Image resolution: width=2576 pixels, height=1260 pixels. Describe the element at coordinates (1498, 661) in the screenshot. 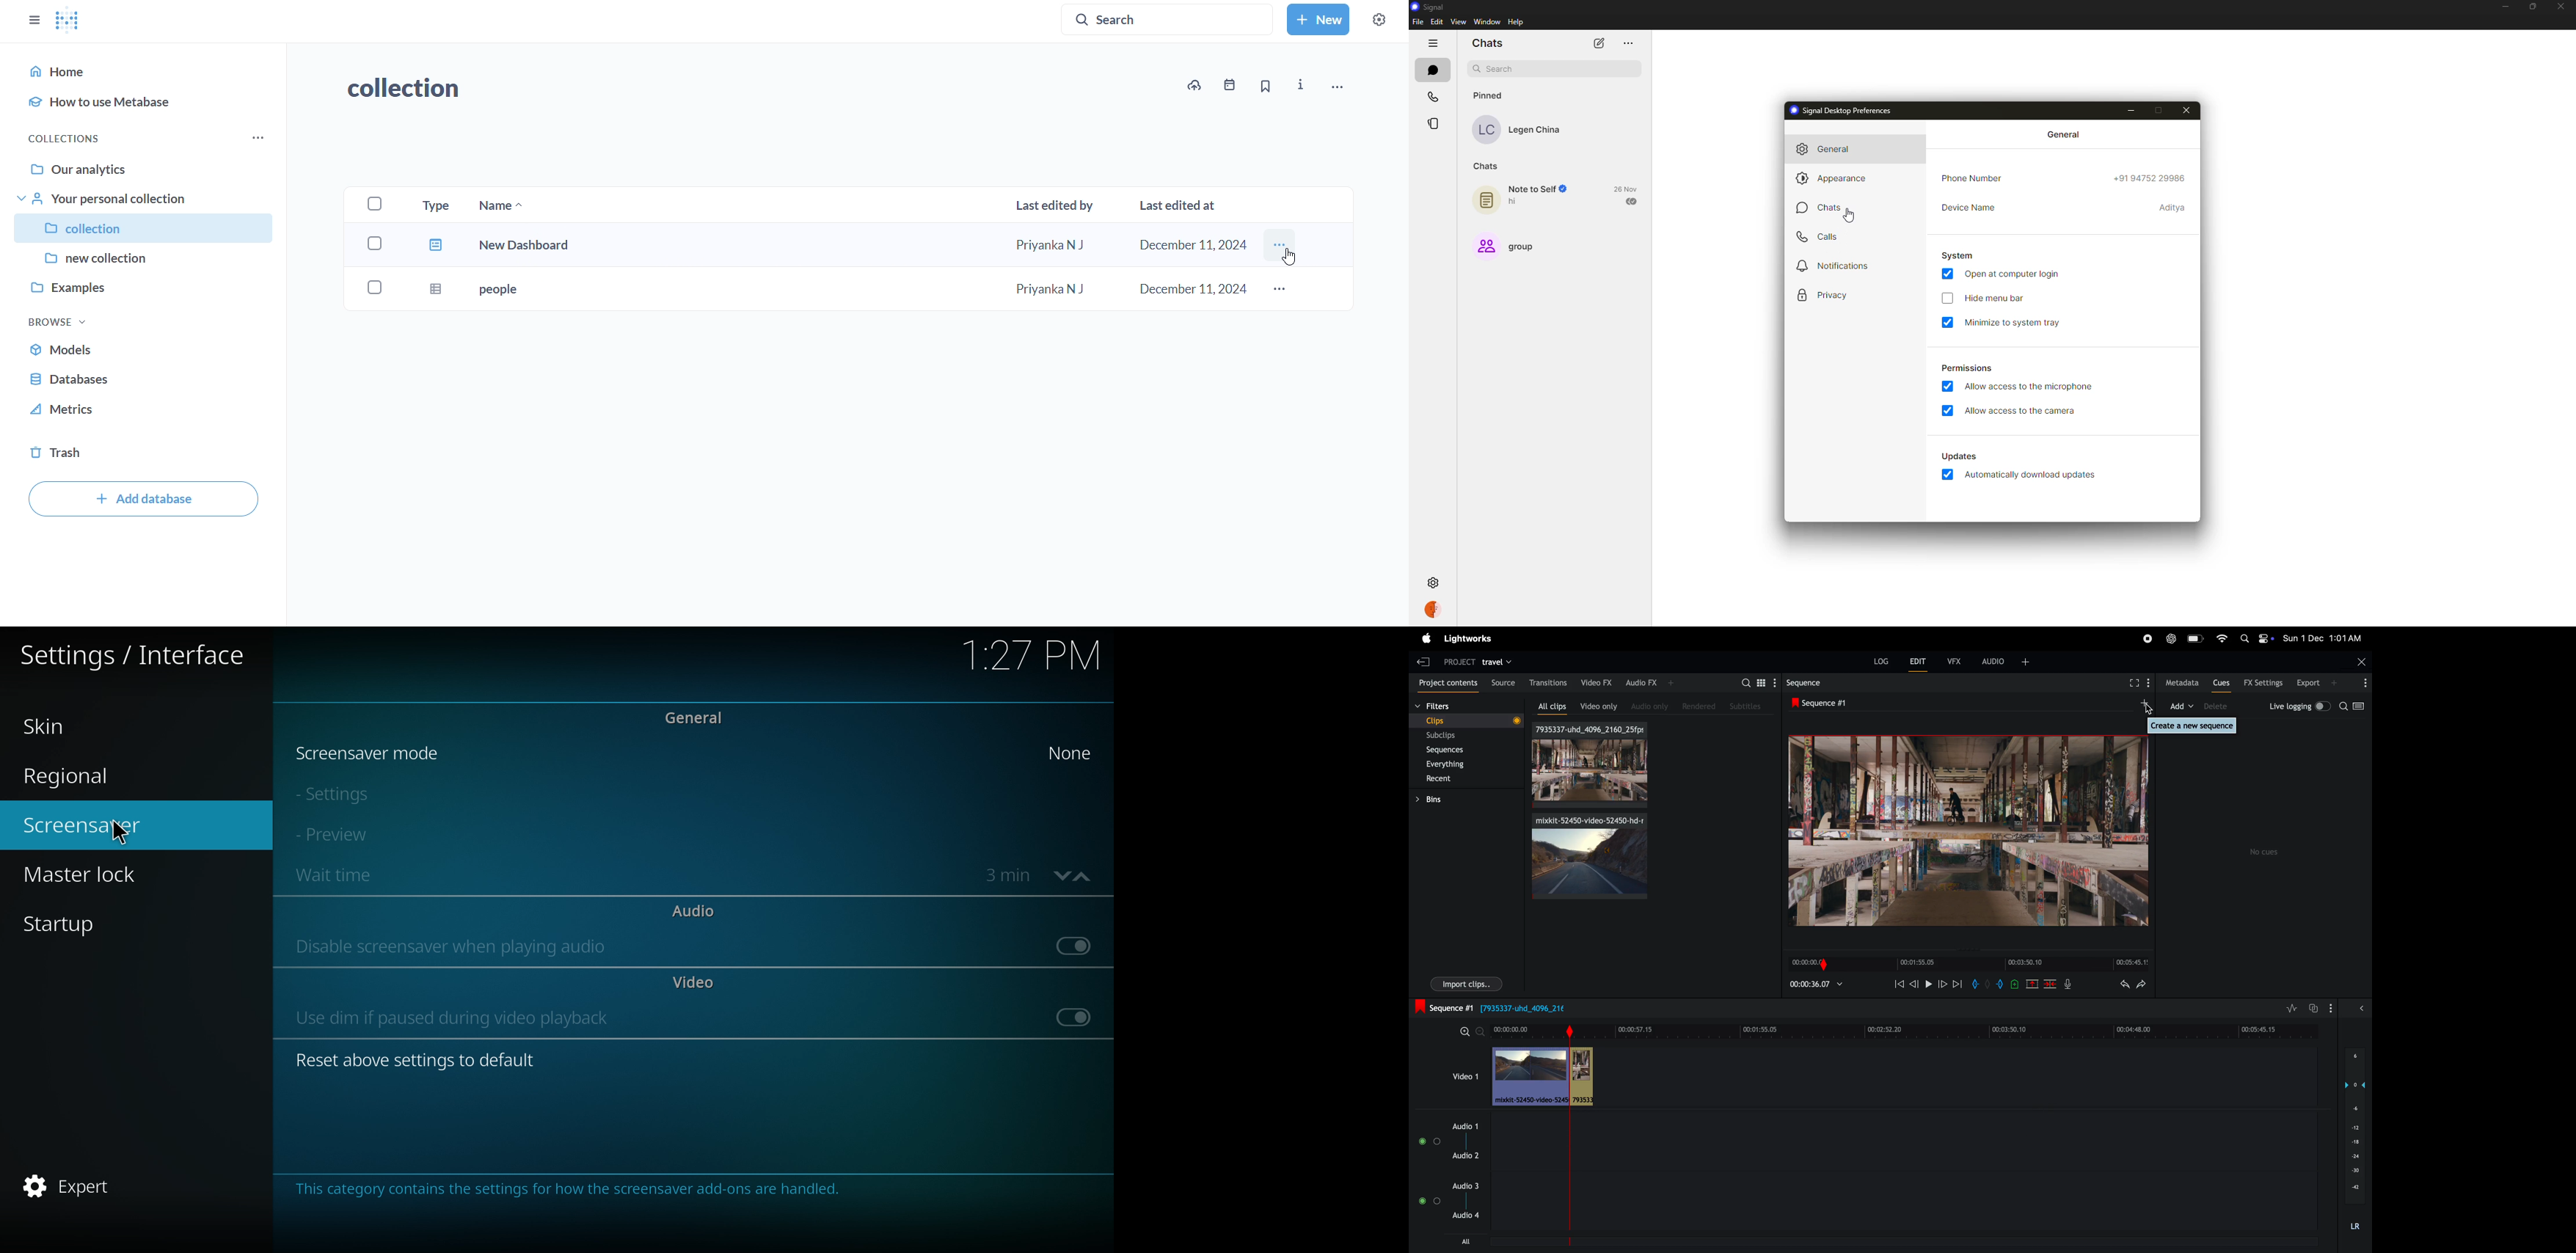

I see `travel` at that location.